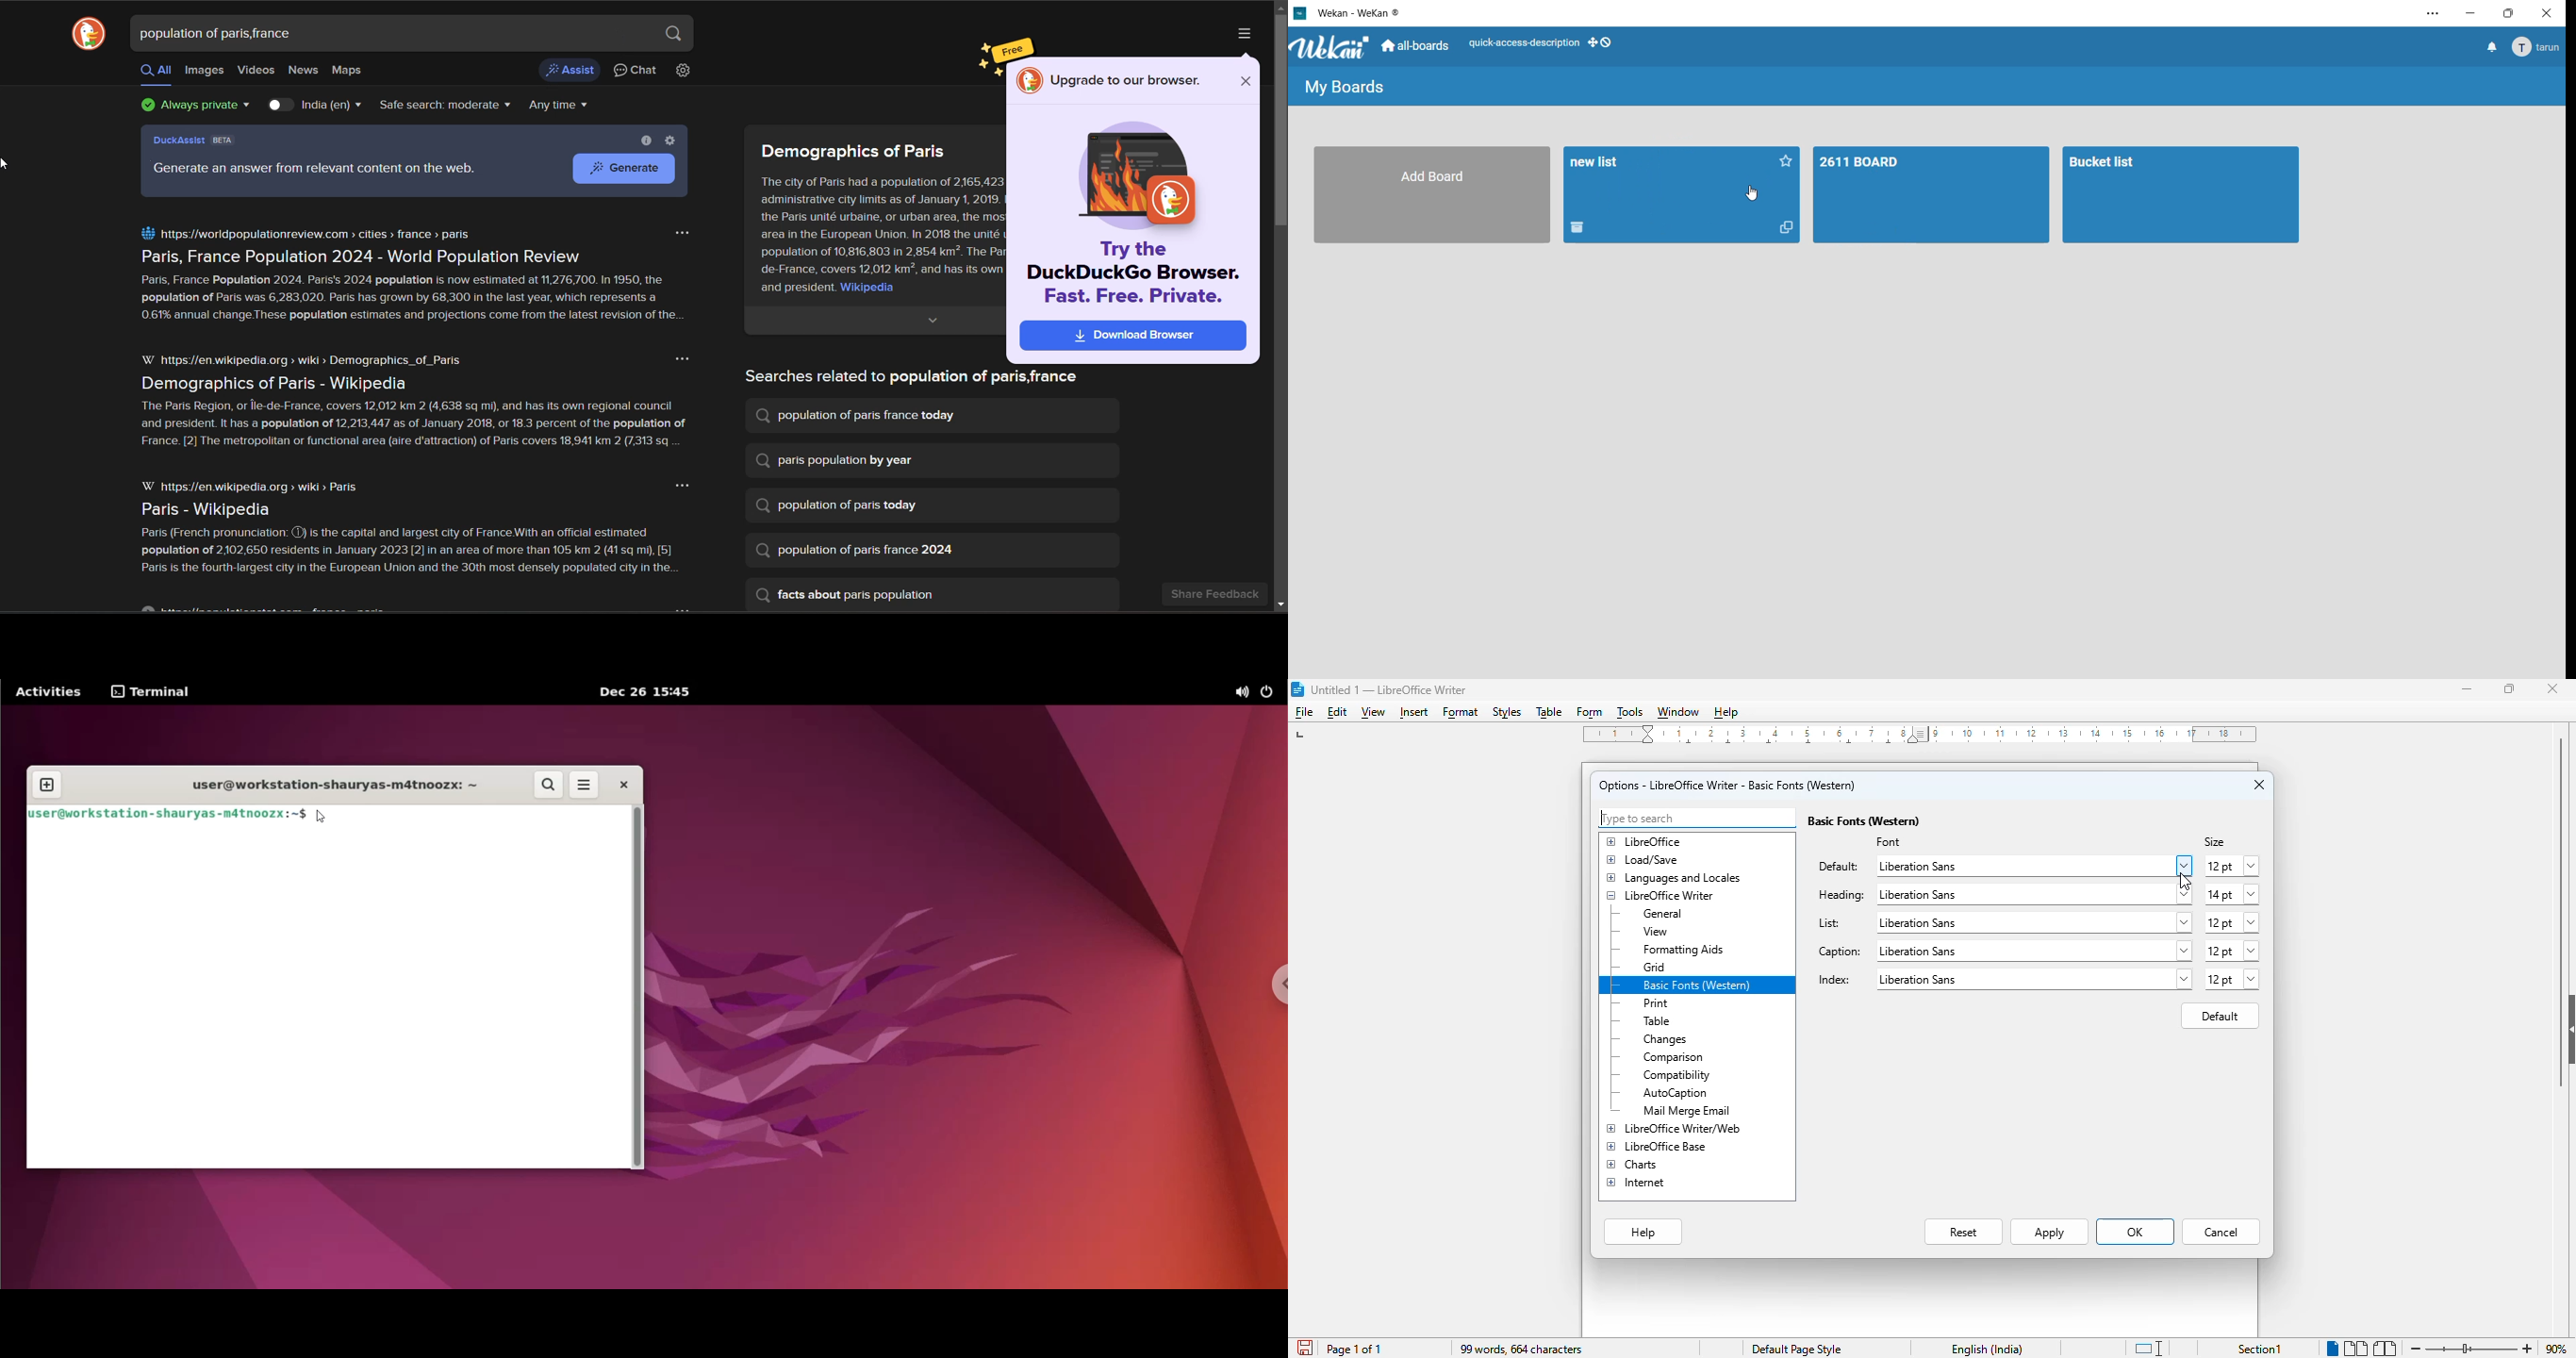 The width and height of the screenshot is (2576, 1372). What do you see at coordinates (1629, 714) in the screenshot?
I see `tools` at bounding box center [1629, 714].